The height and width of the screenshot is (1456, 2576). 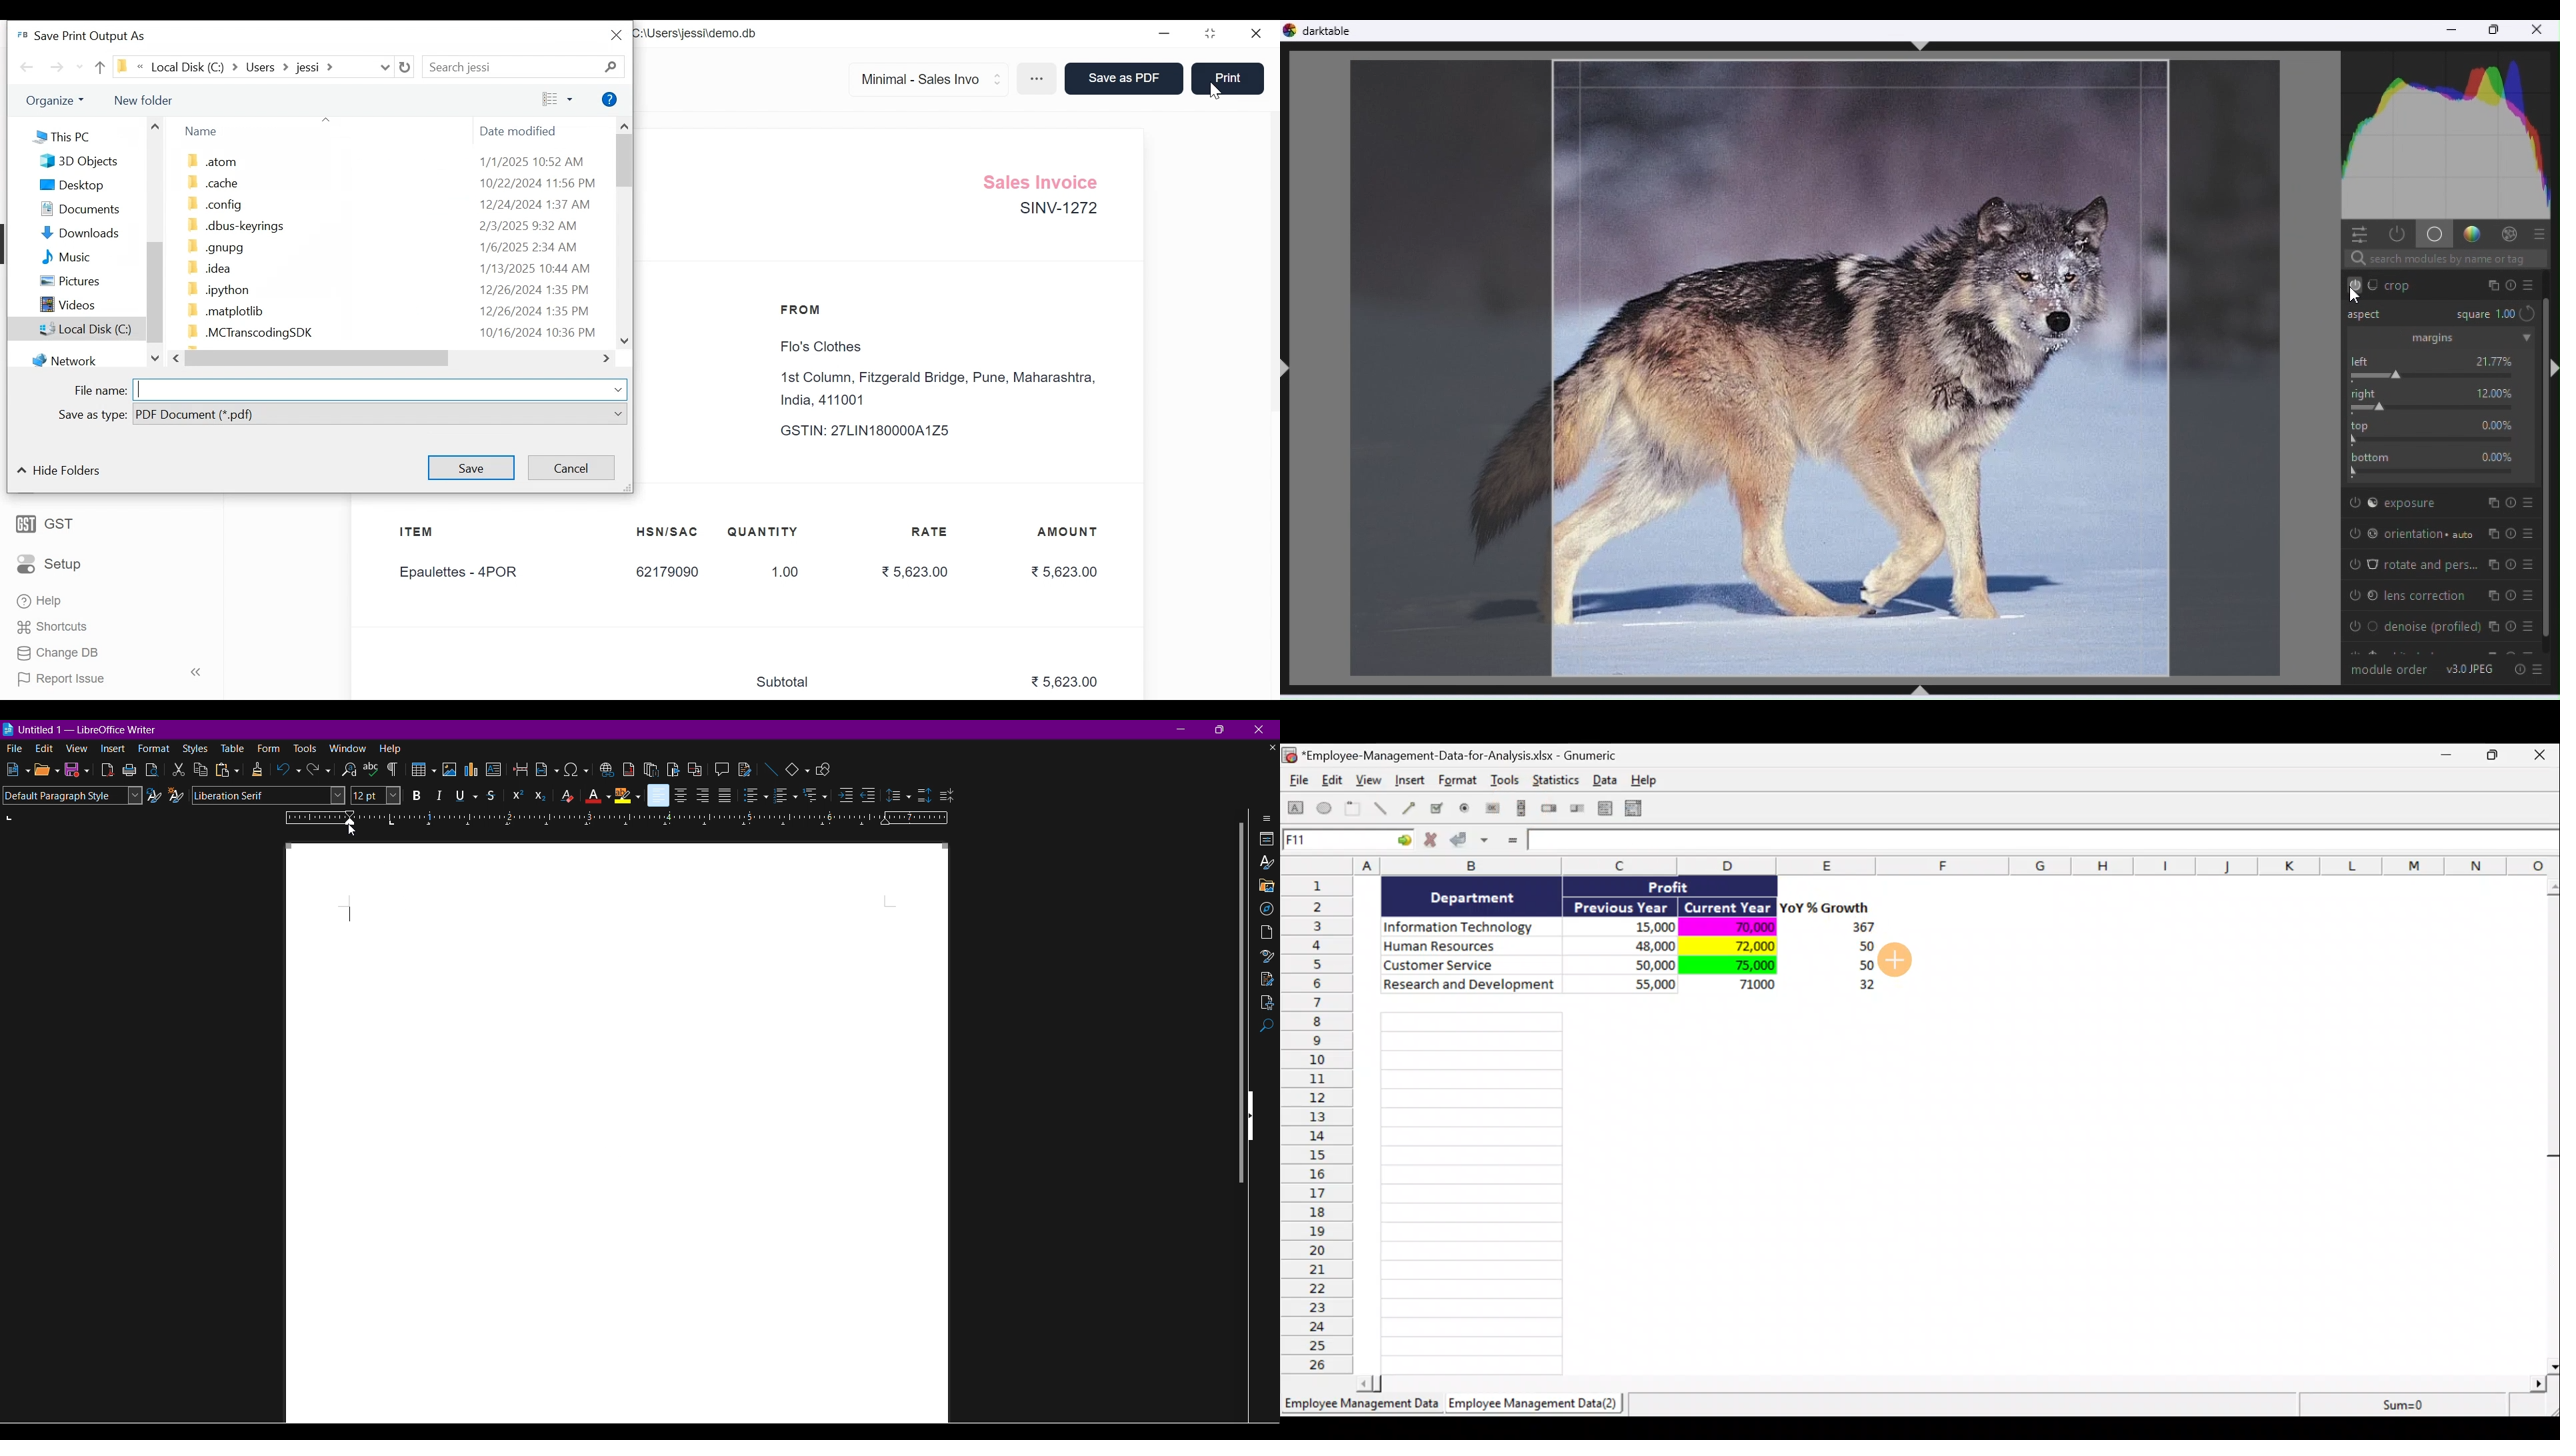 What do you see at coordinates (804, 310) in the screenshot?
I see `FROM` at bounding box center [804, 310].